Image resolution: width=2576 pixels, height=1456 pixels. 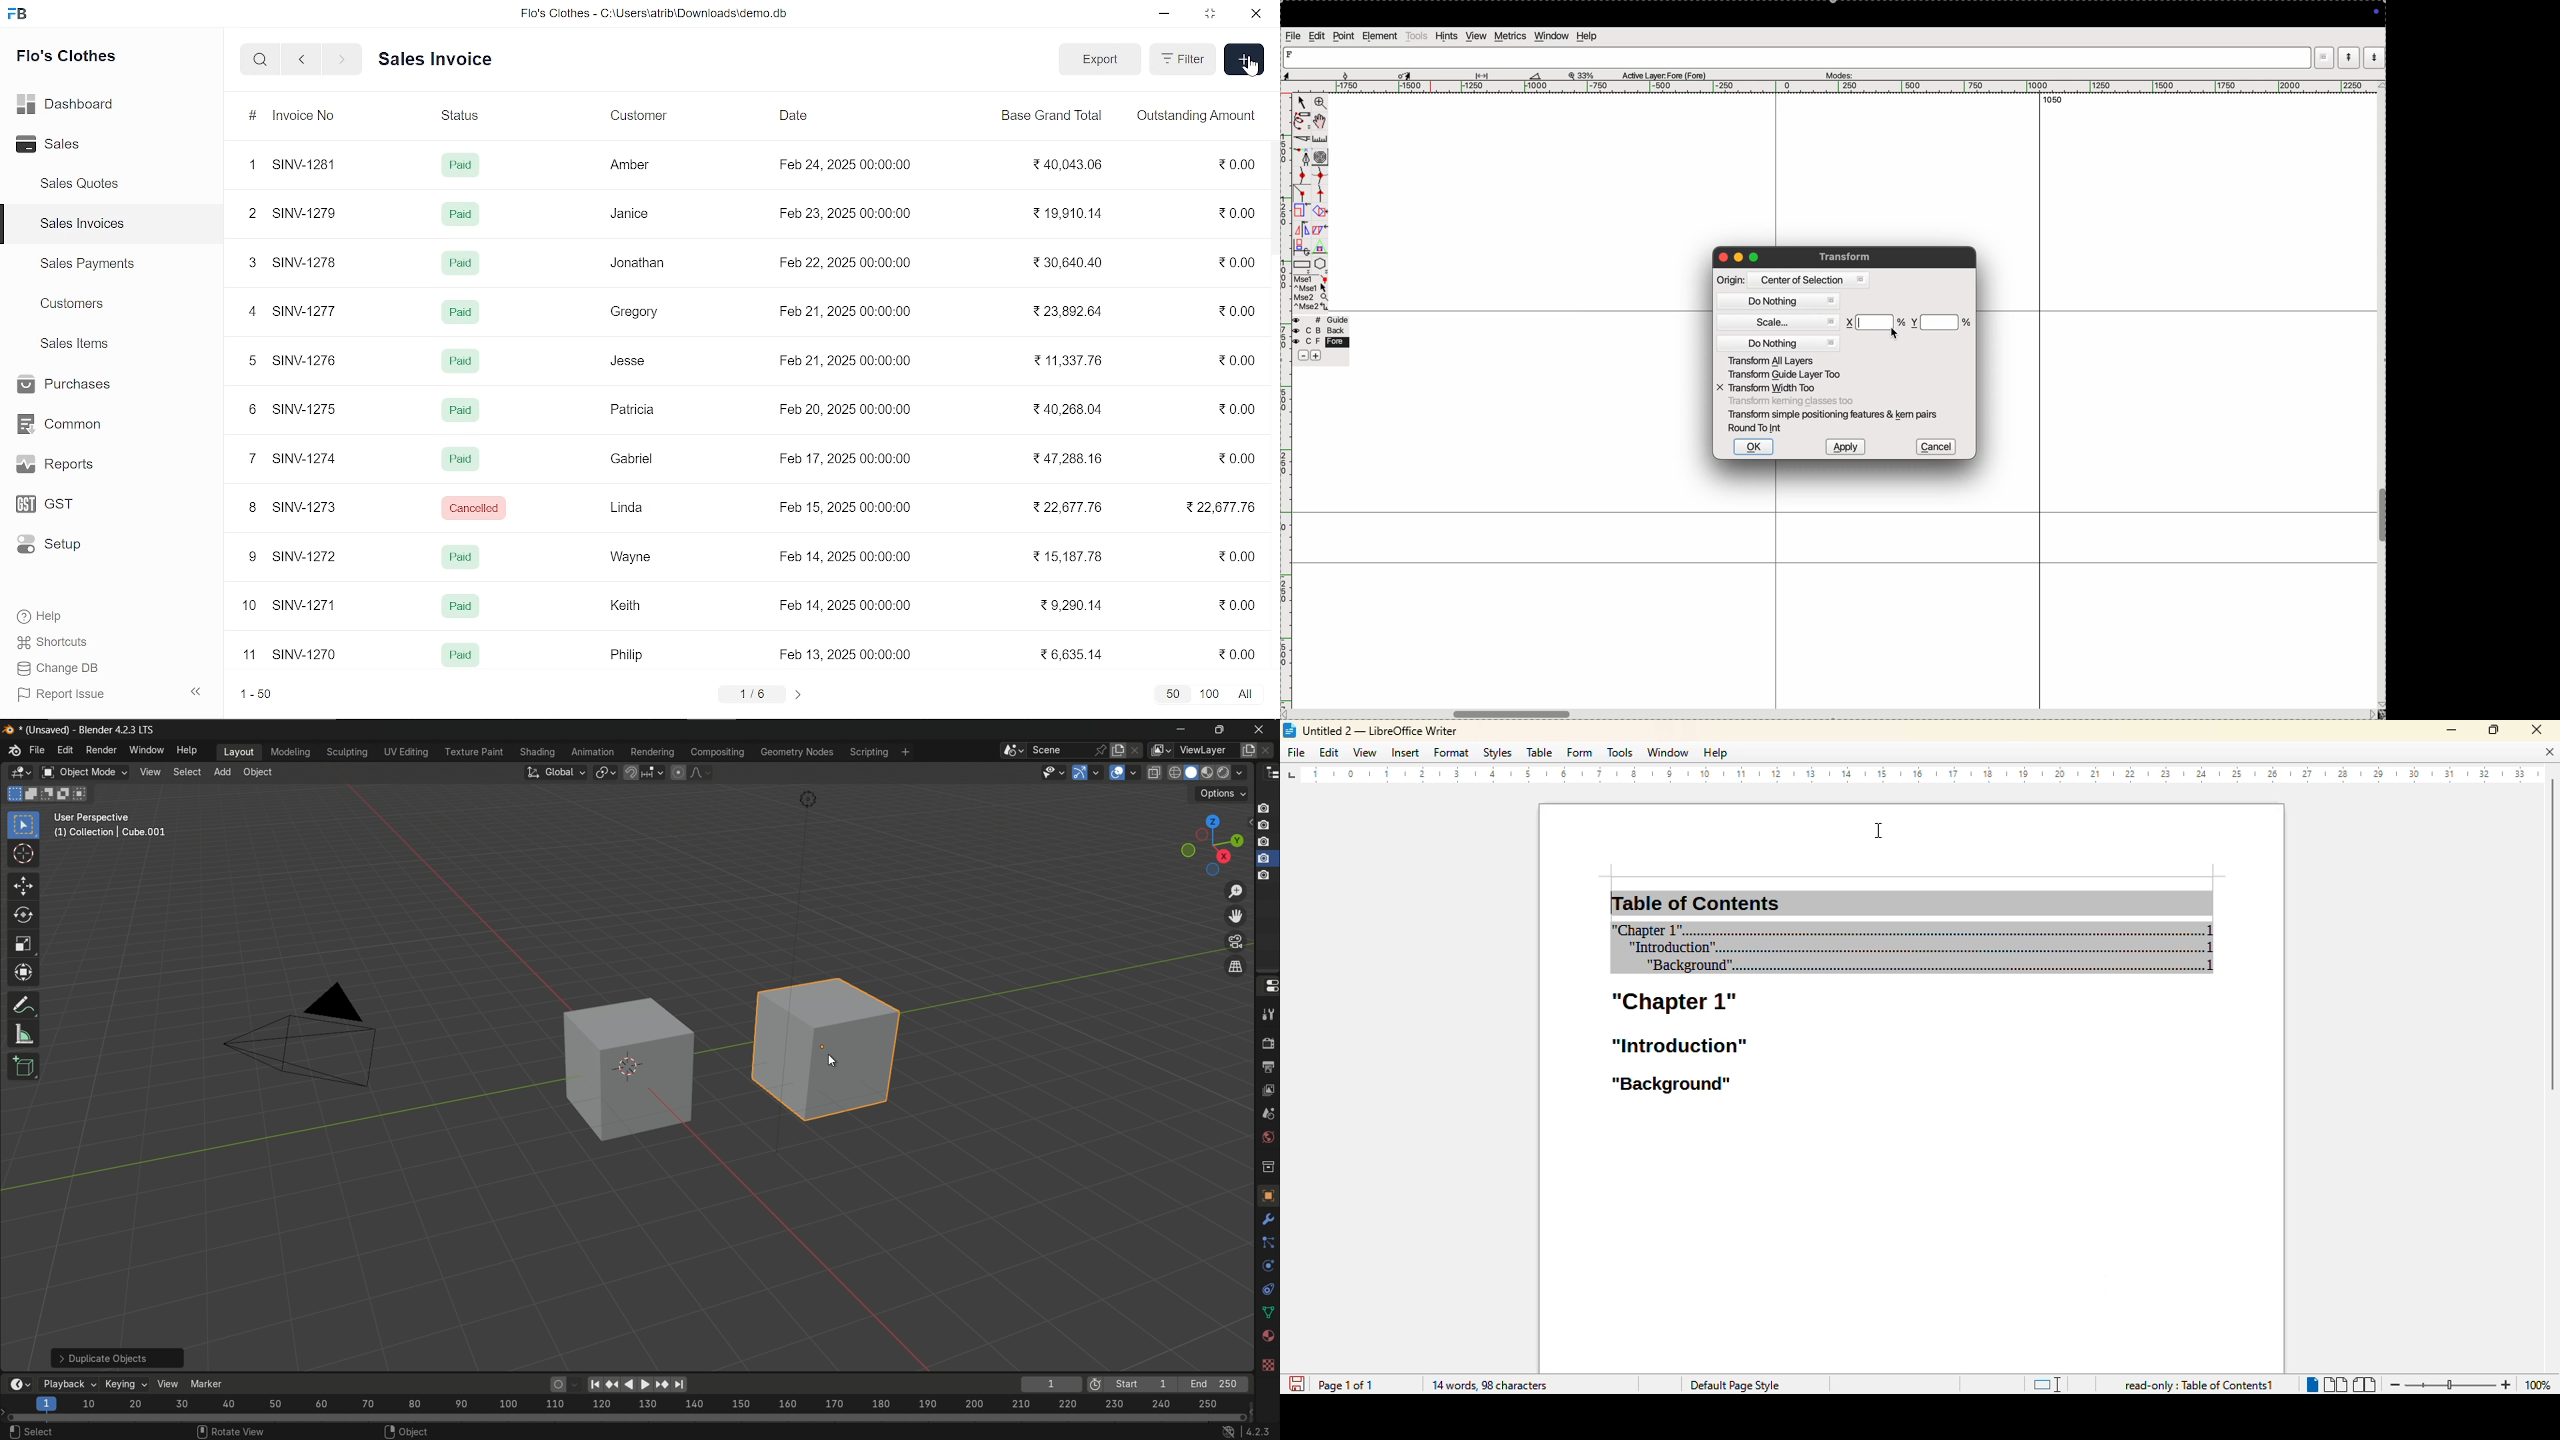 I want to click on 6 SINV-1275 Paid Patricia Feb 20, 2025 00:00:00 240268.04 20.00, so click(x=750, y=411).